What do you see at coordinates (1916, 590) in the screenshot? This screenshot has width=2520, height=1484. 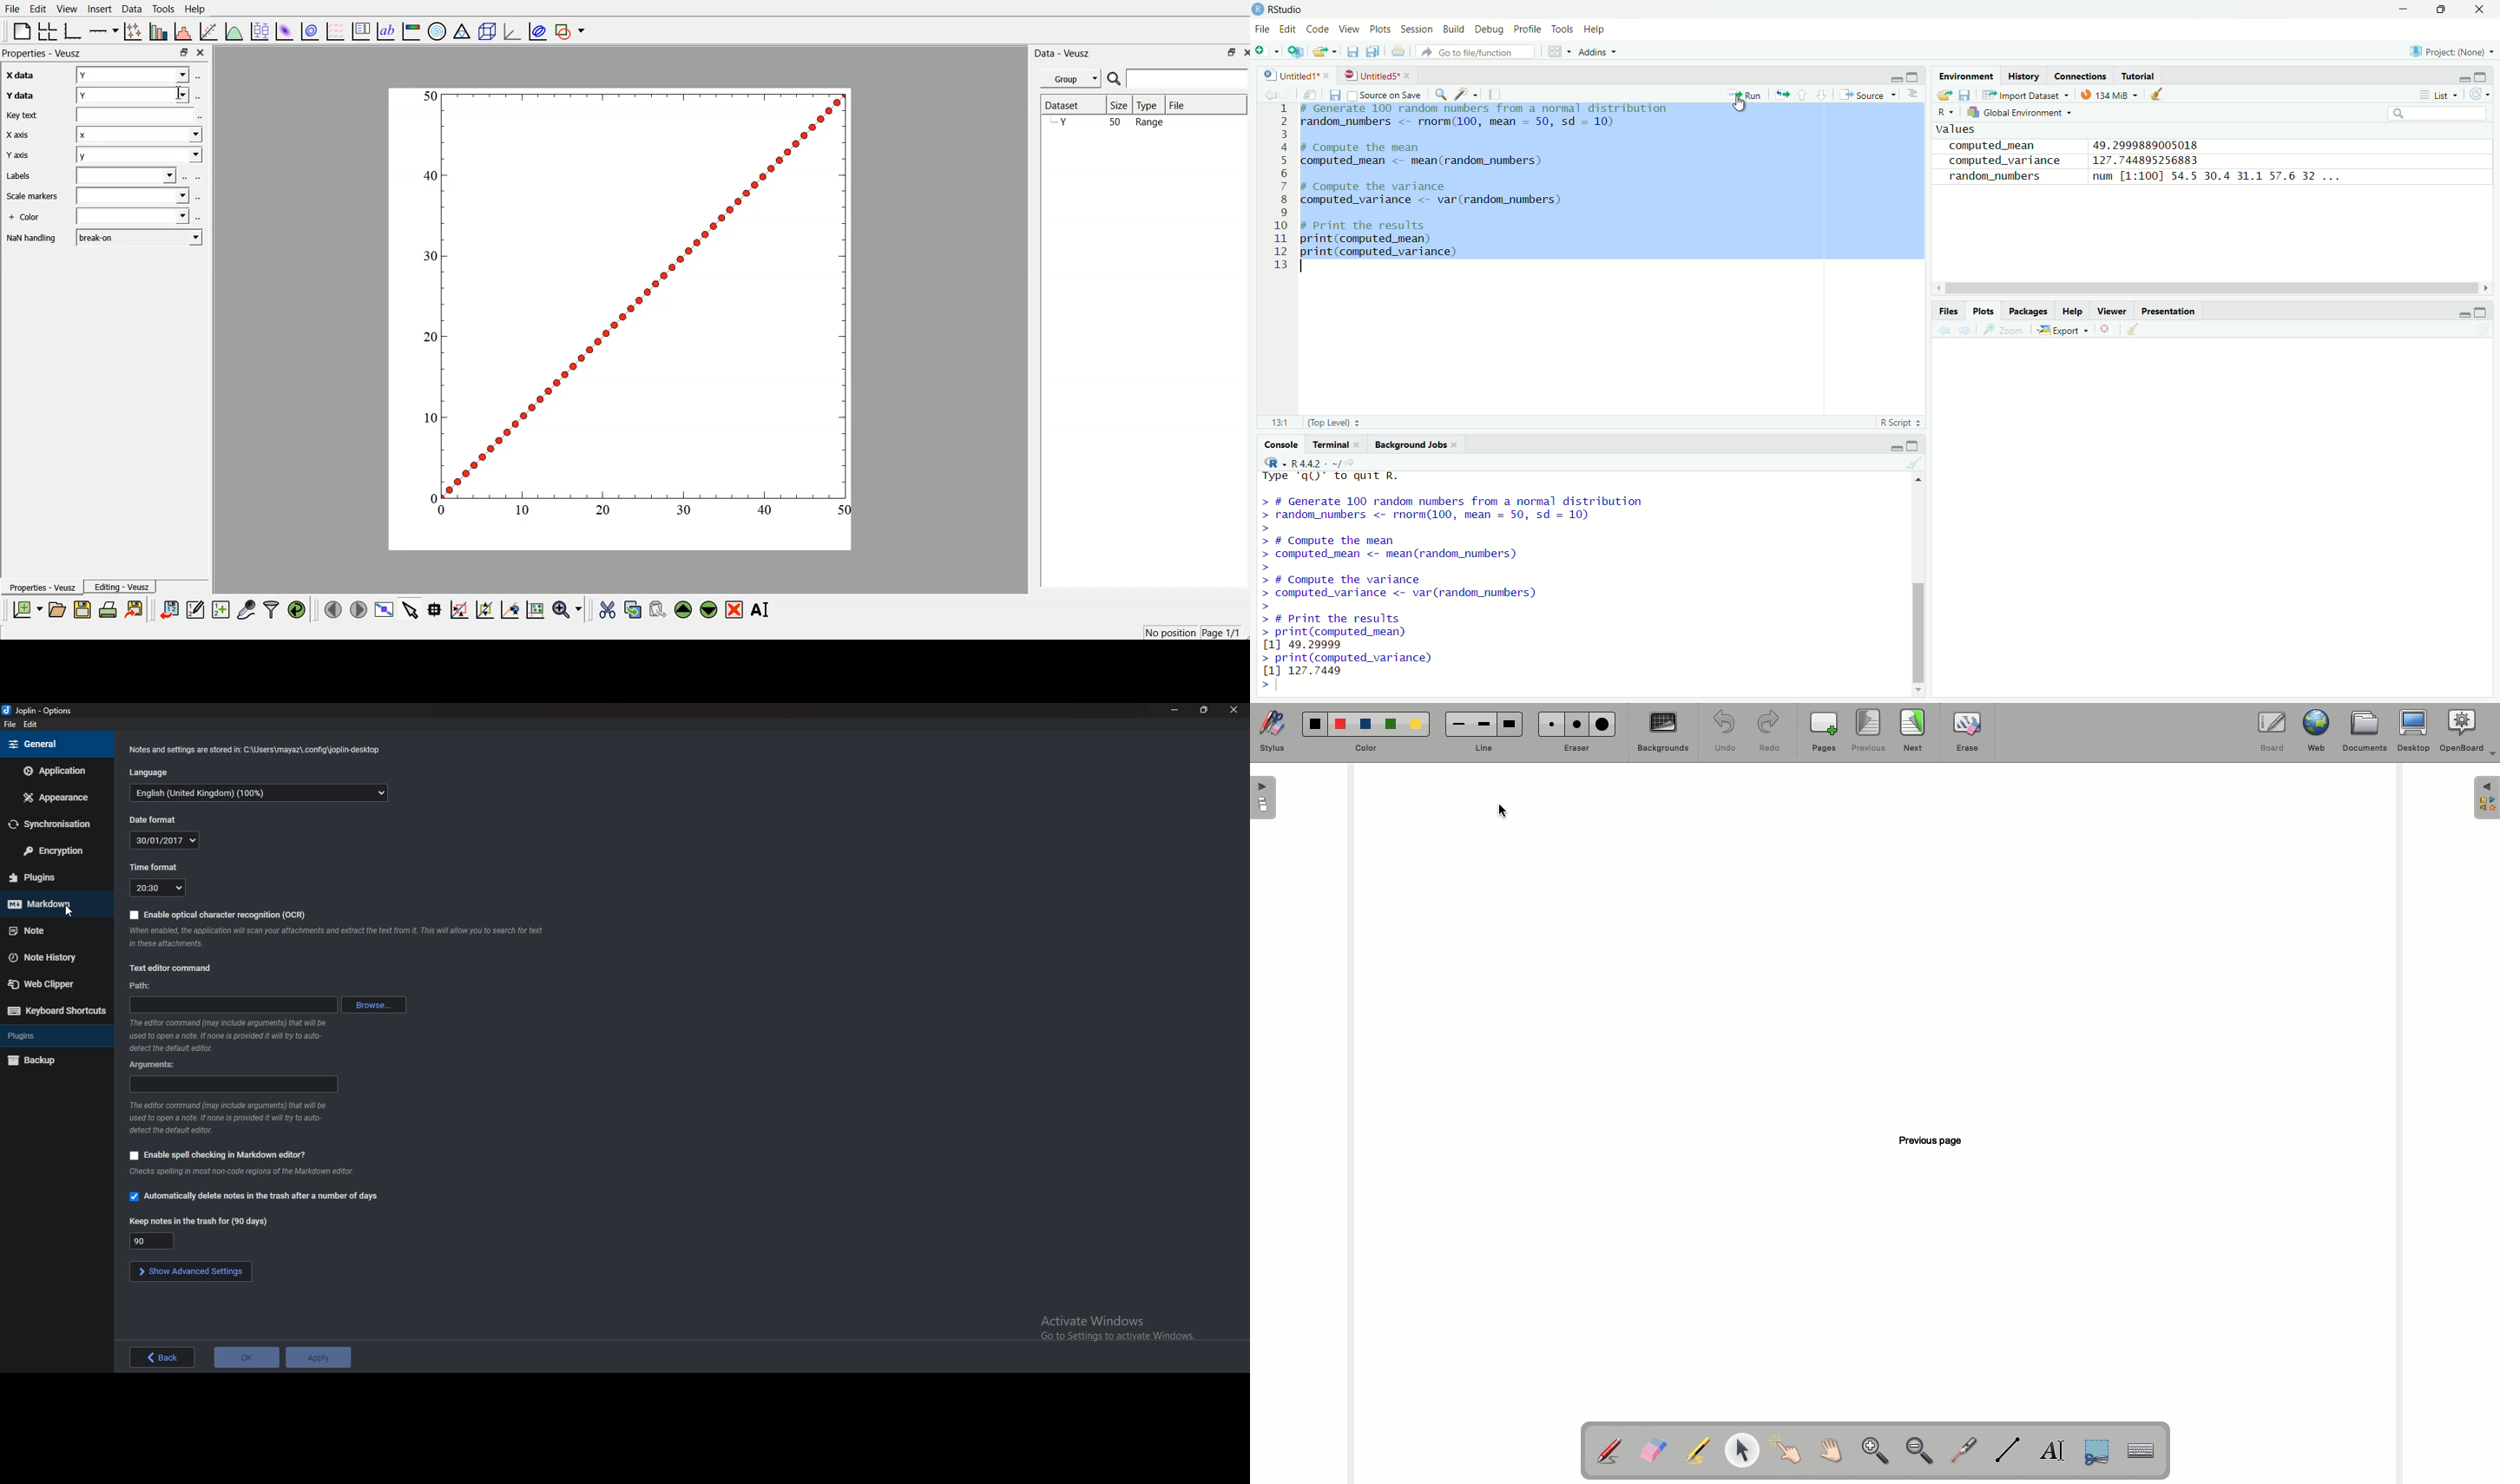 I see `scrollbar` at bounding box center [1916, 590].